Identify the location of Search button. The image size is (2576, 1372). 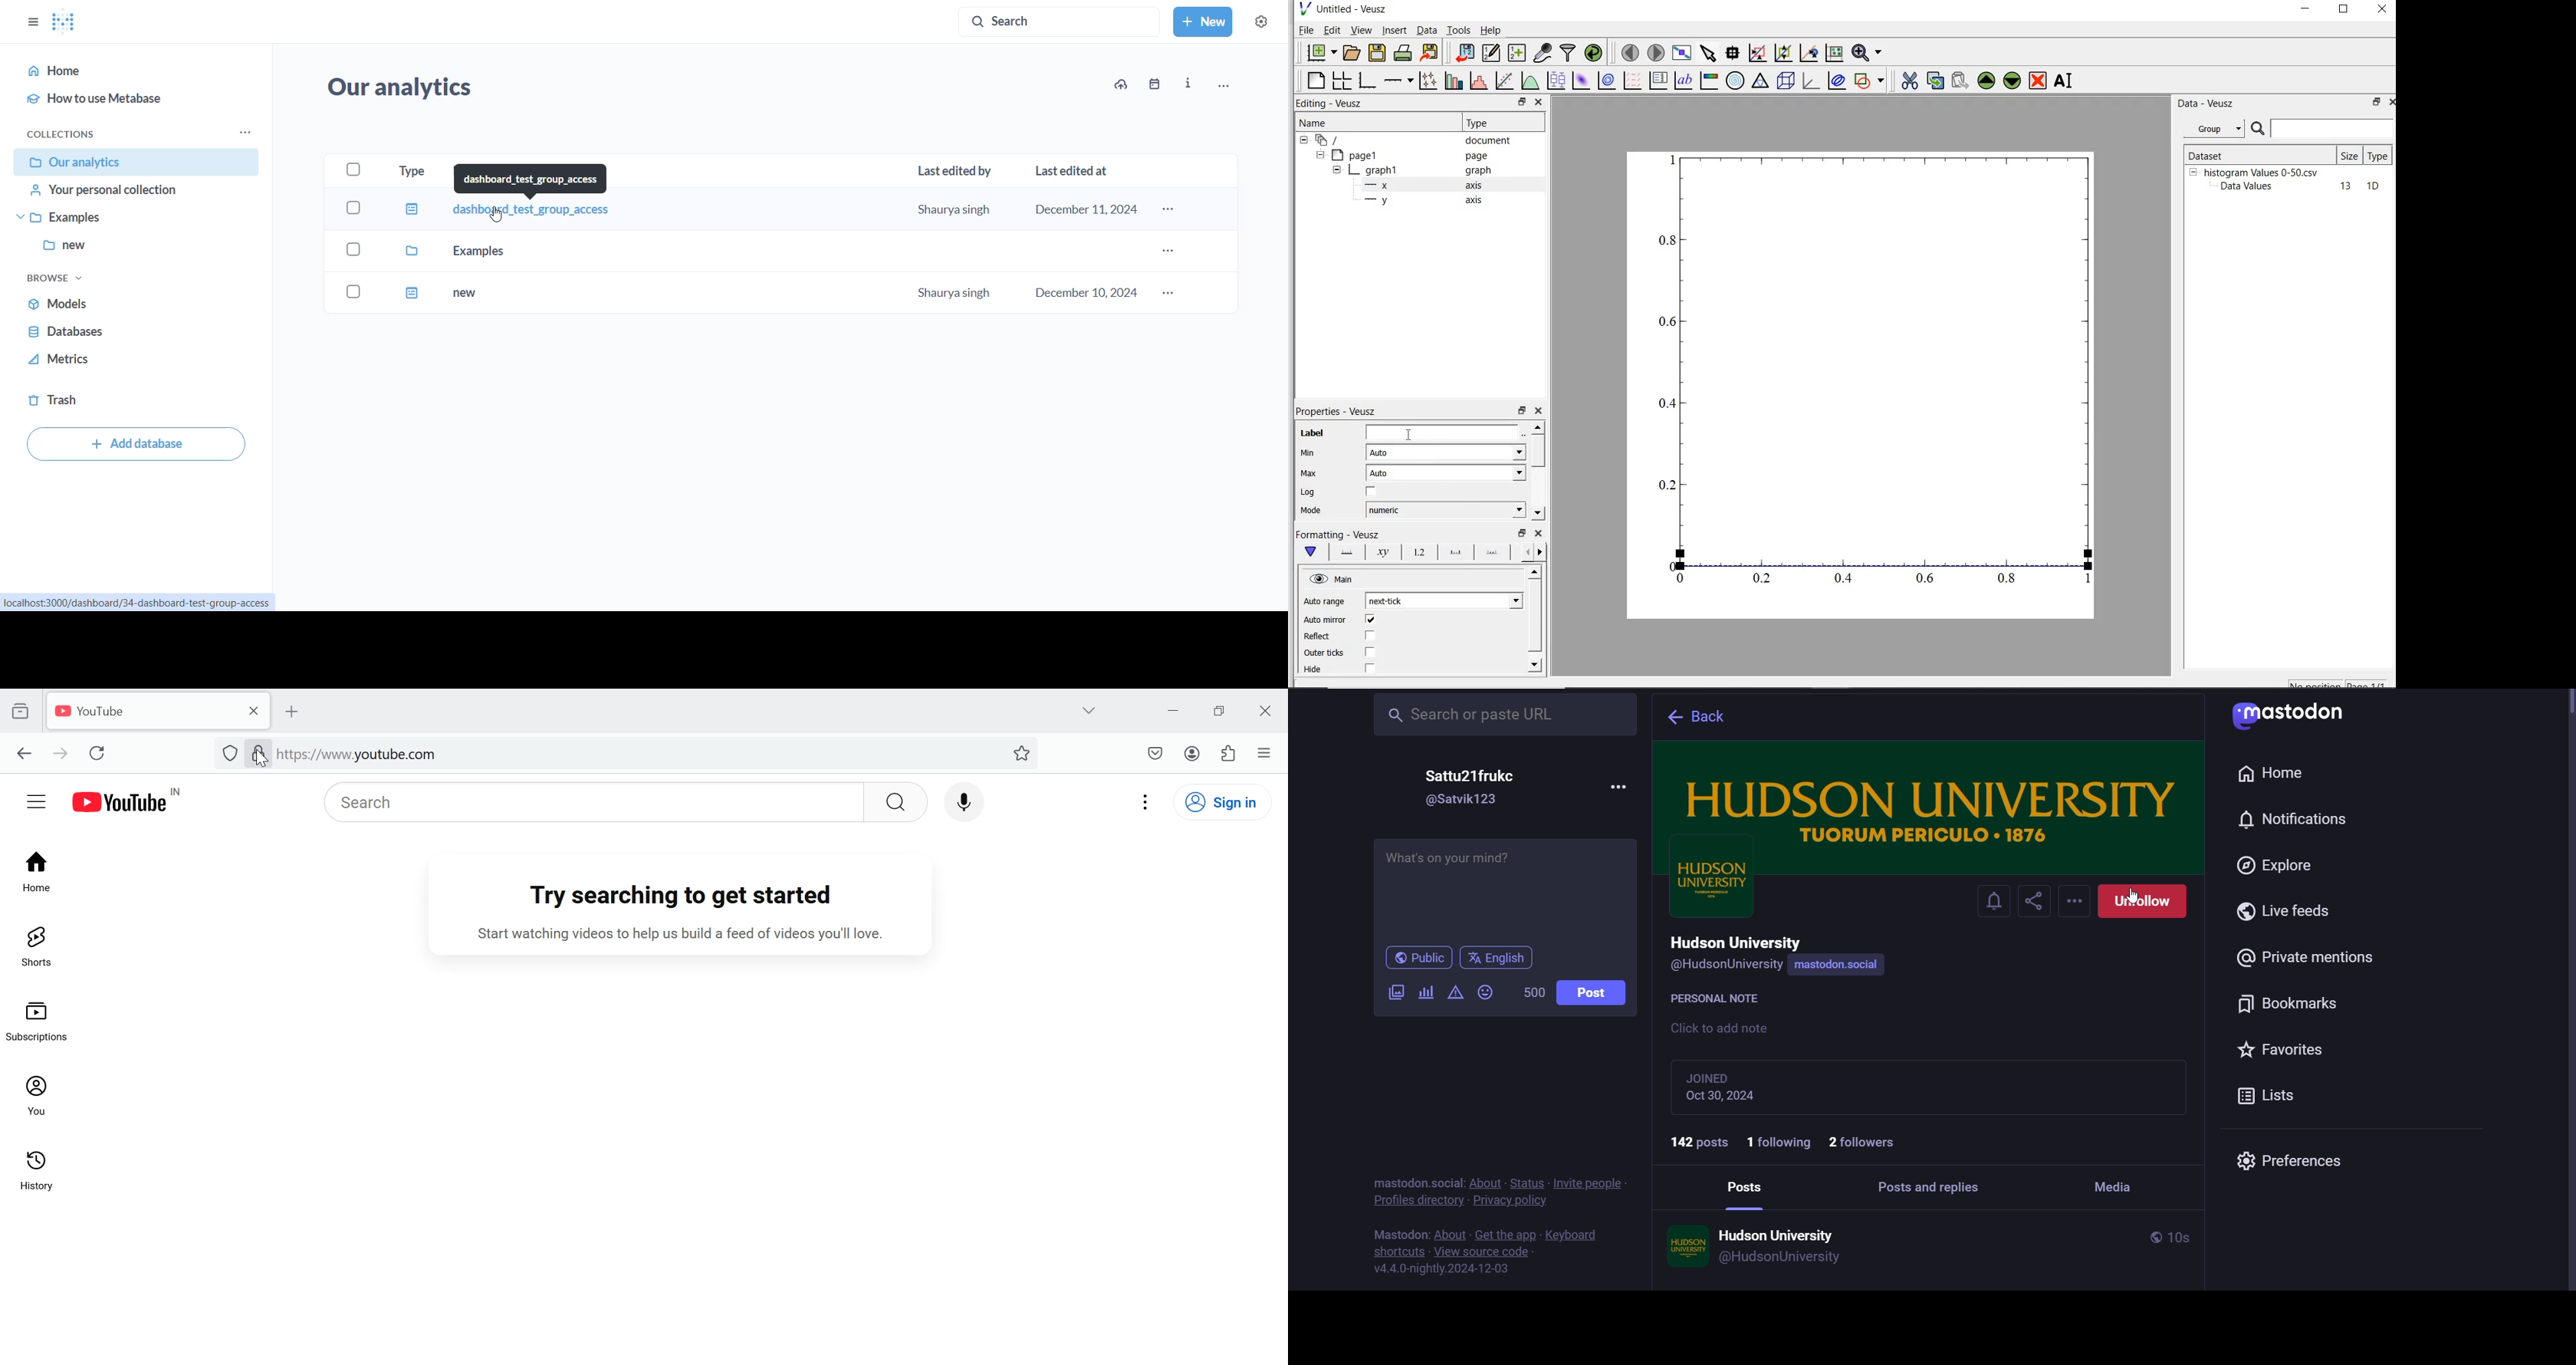
(896, 801).